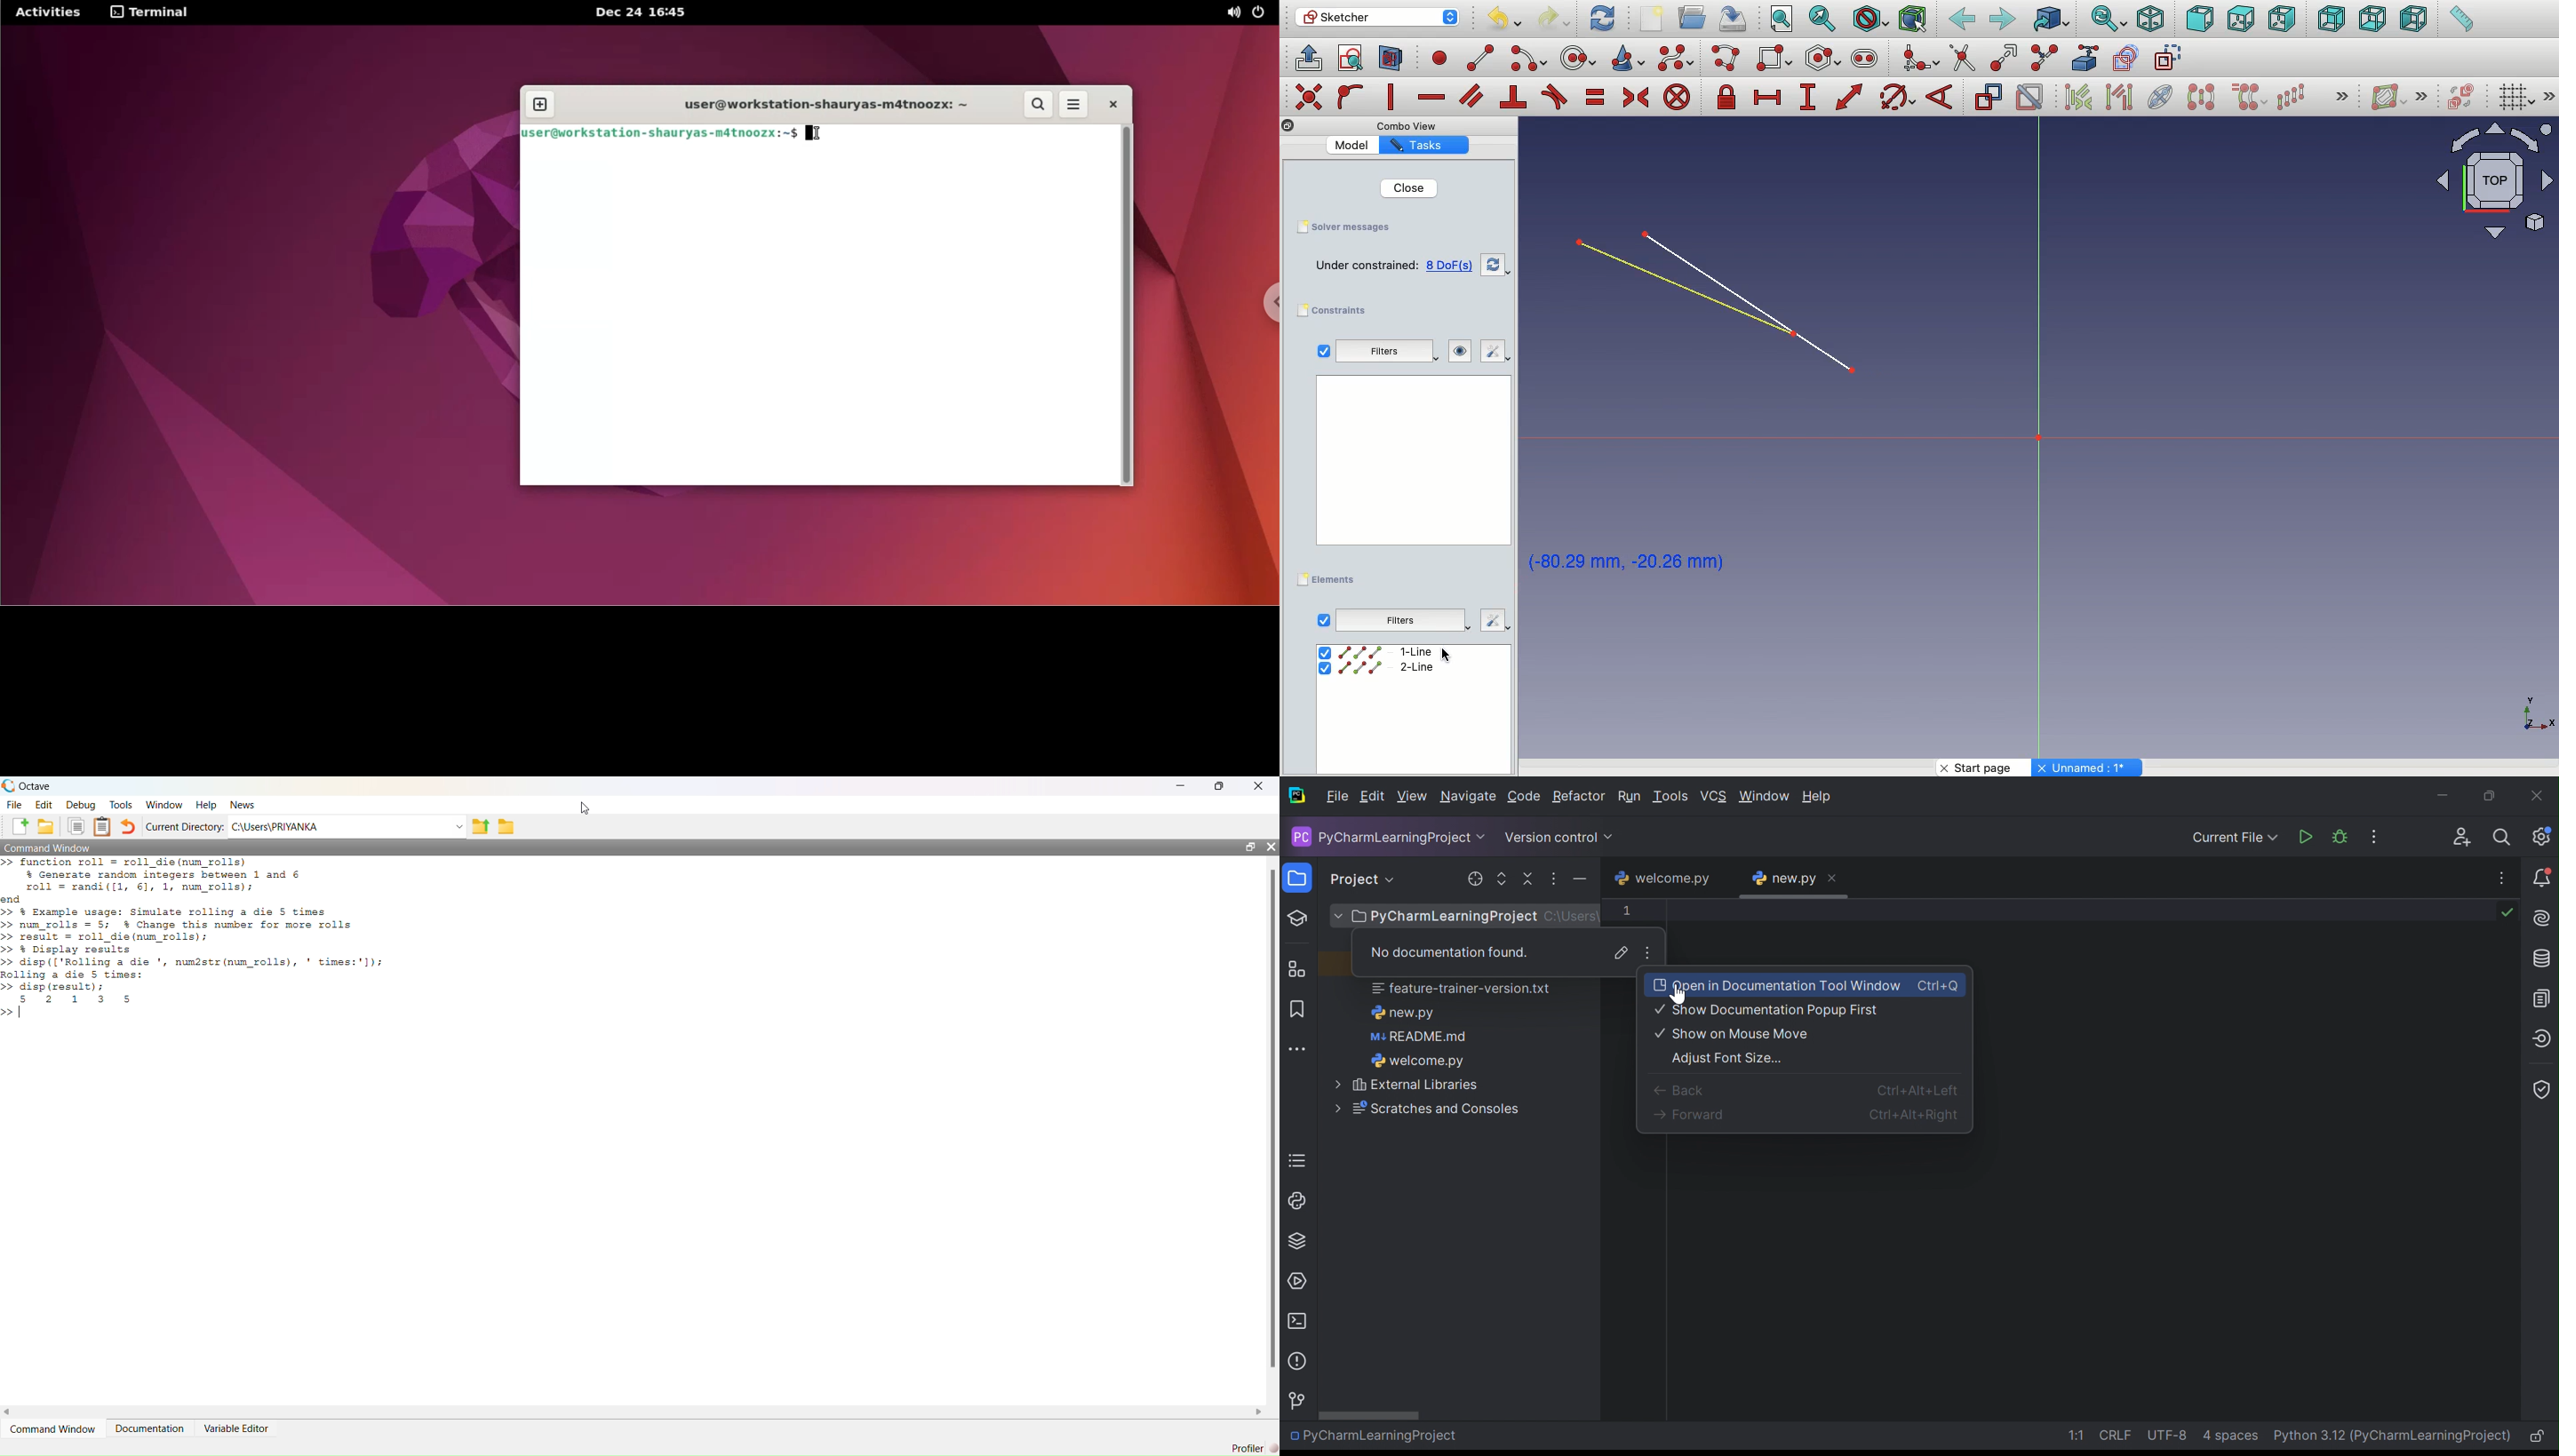 The width and height of the screenshot is (2576, 1456). What do you see at coordinates (1834, 877) in the screenshot?
I see `Close` at bounding box center [1834, 877].